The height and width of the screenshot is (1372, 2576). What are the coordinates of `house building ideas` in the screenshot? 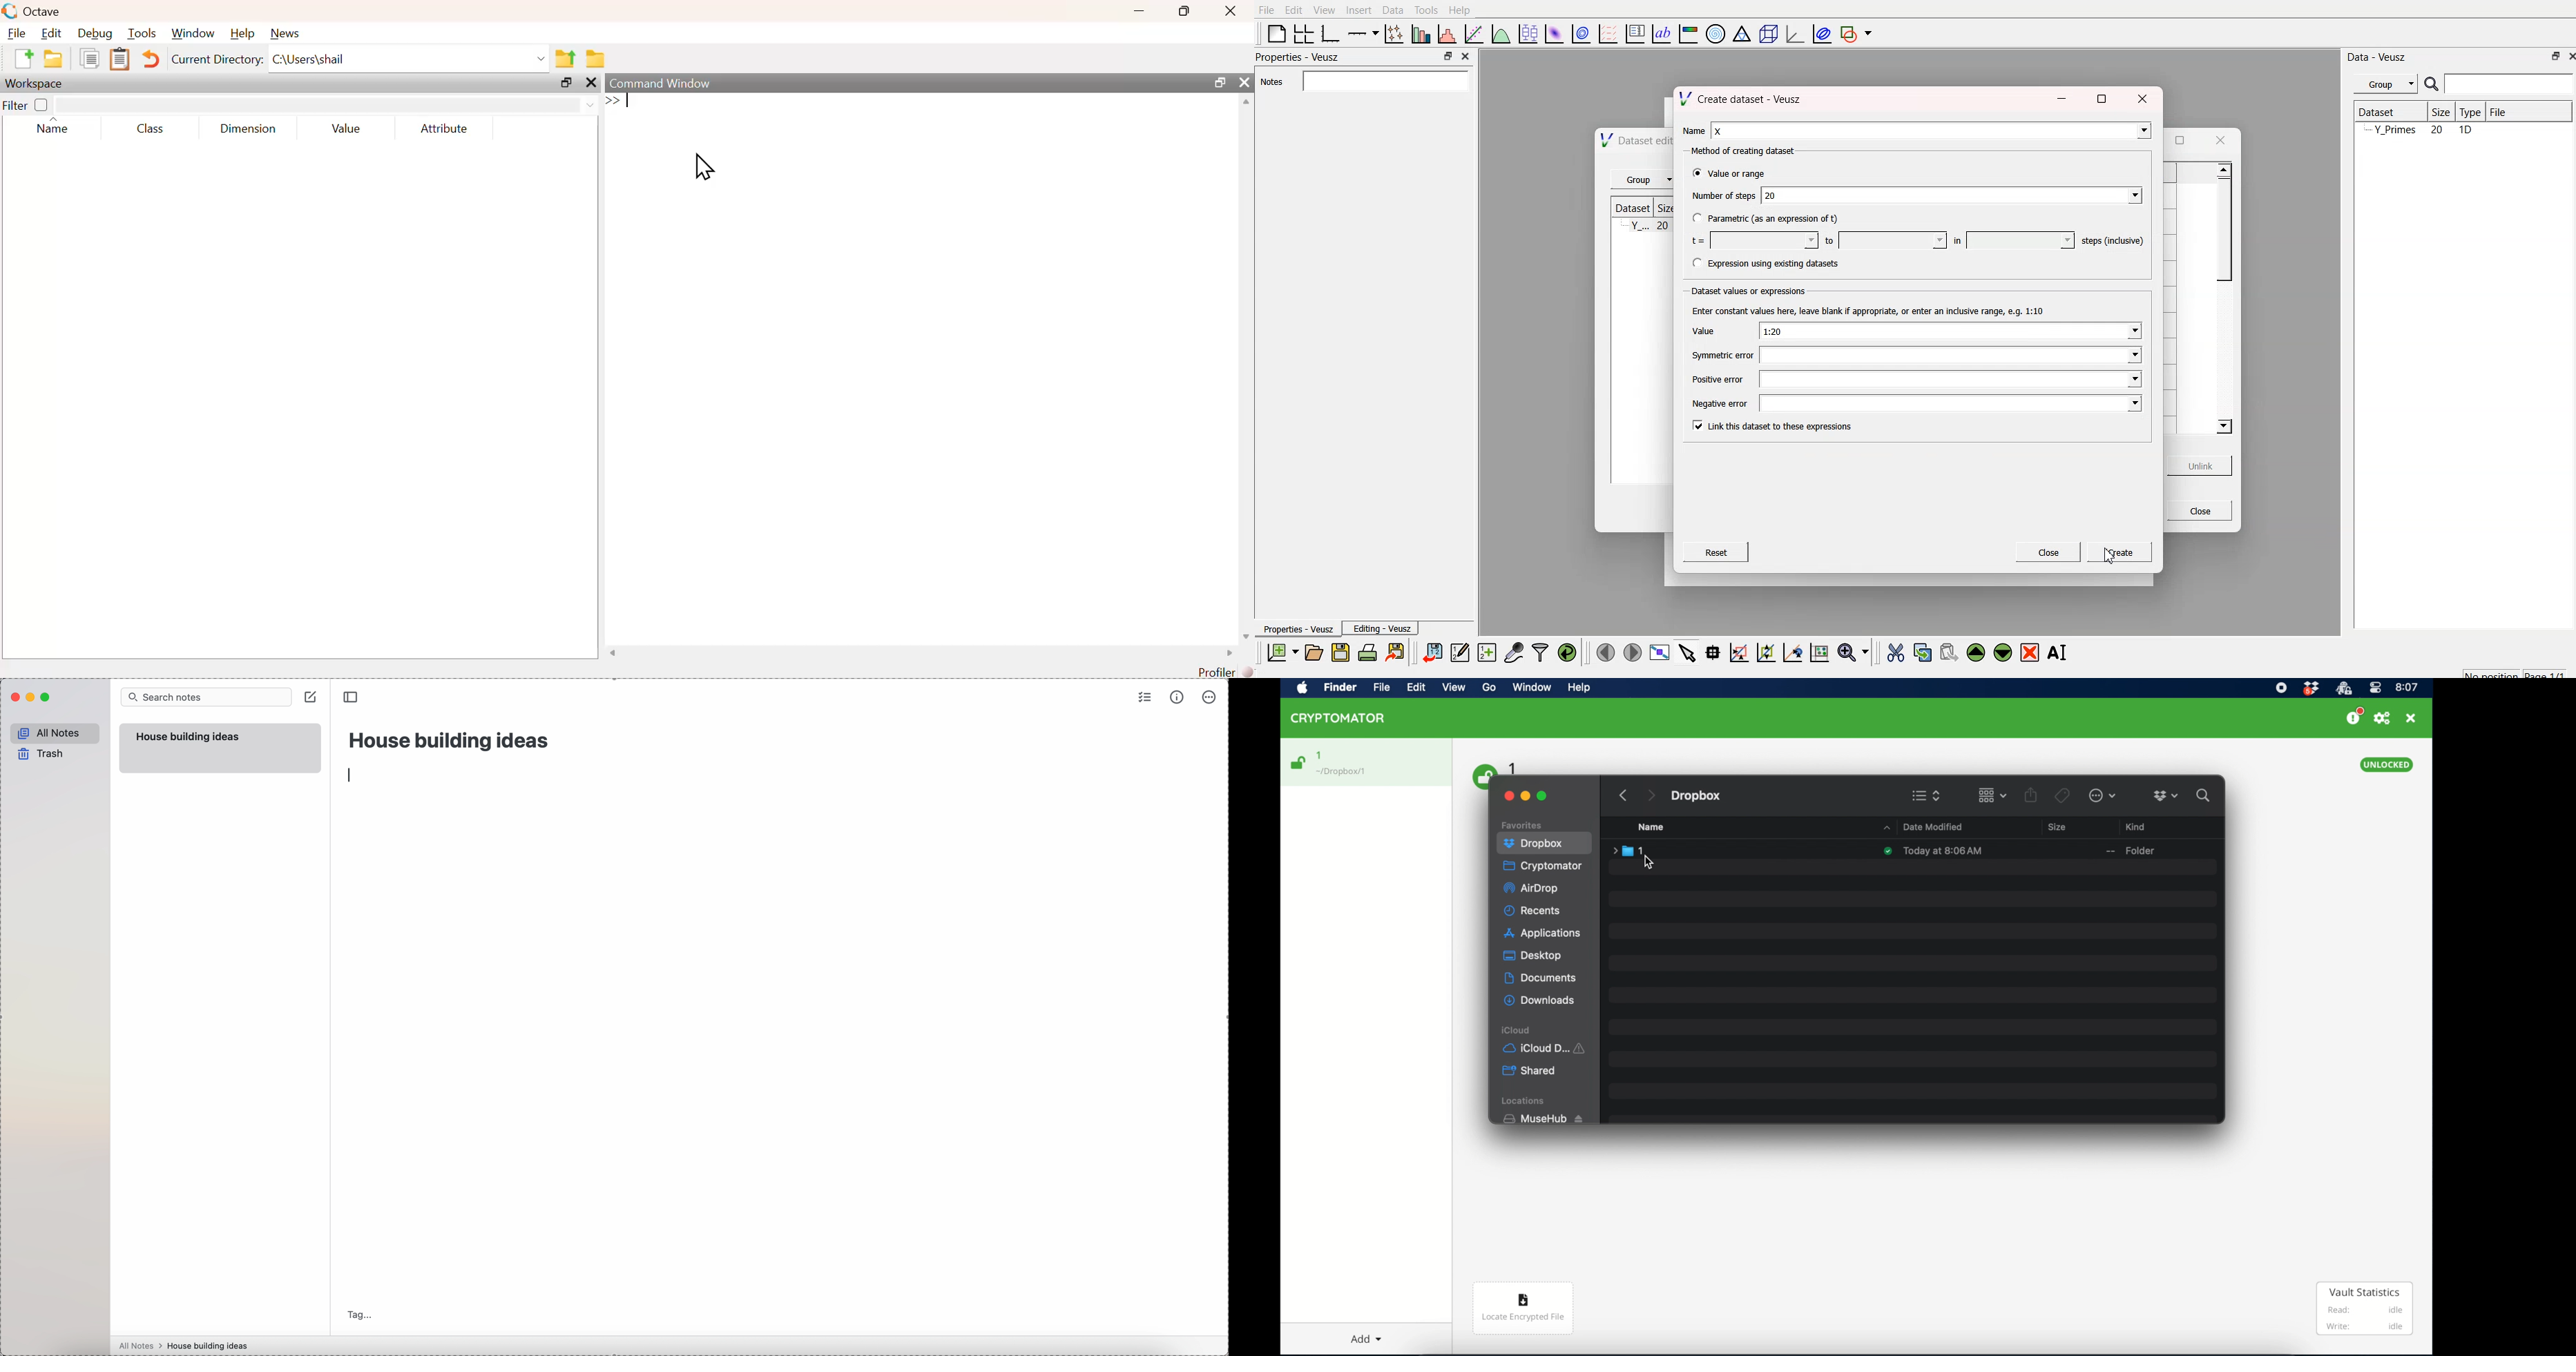 It's located at (188, 740).